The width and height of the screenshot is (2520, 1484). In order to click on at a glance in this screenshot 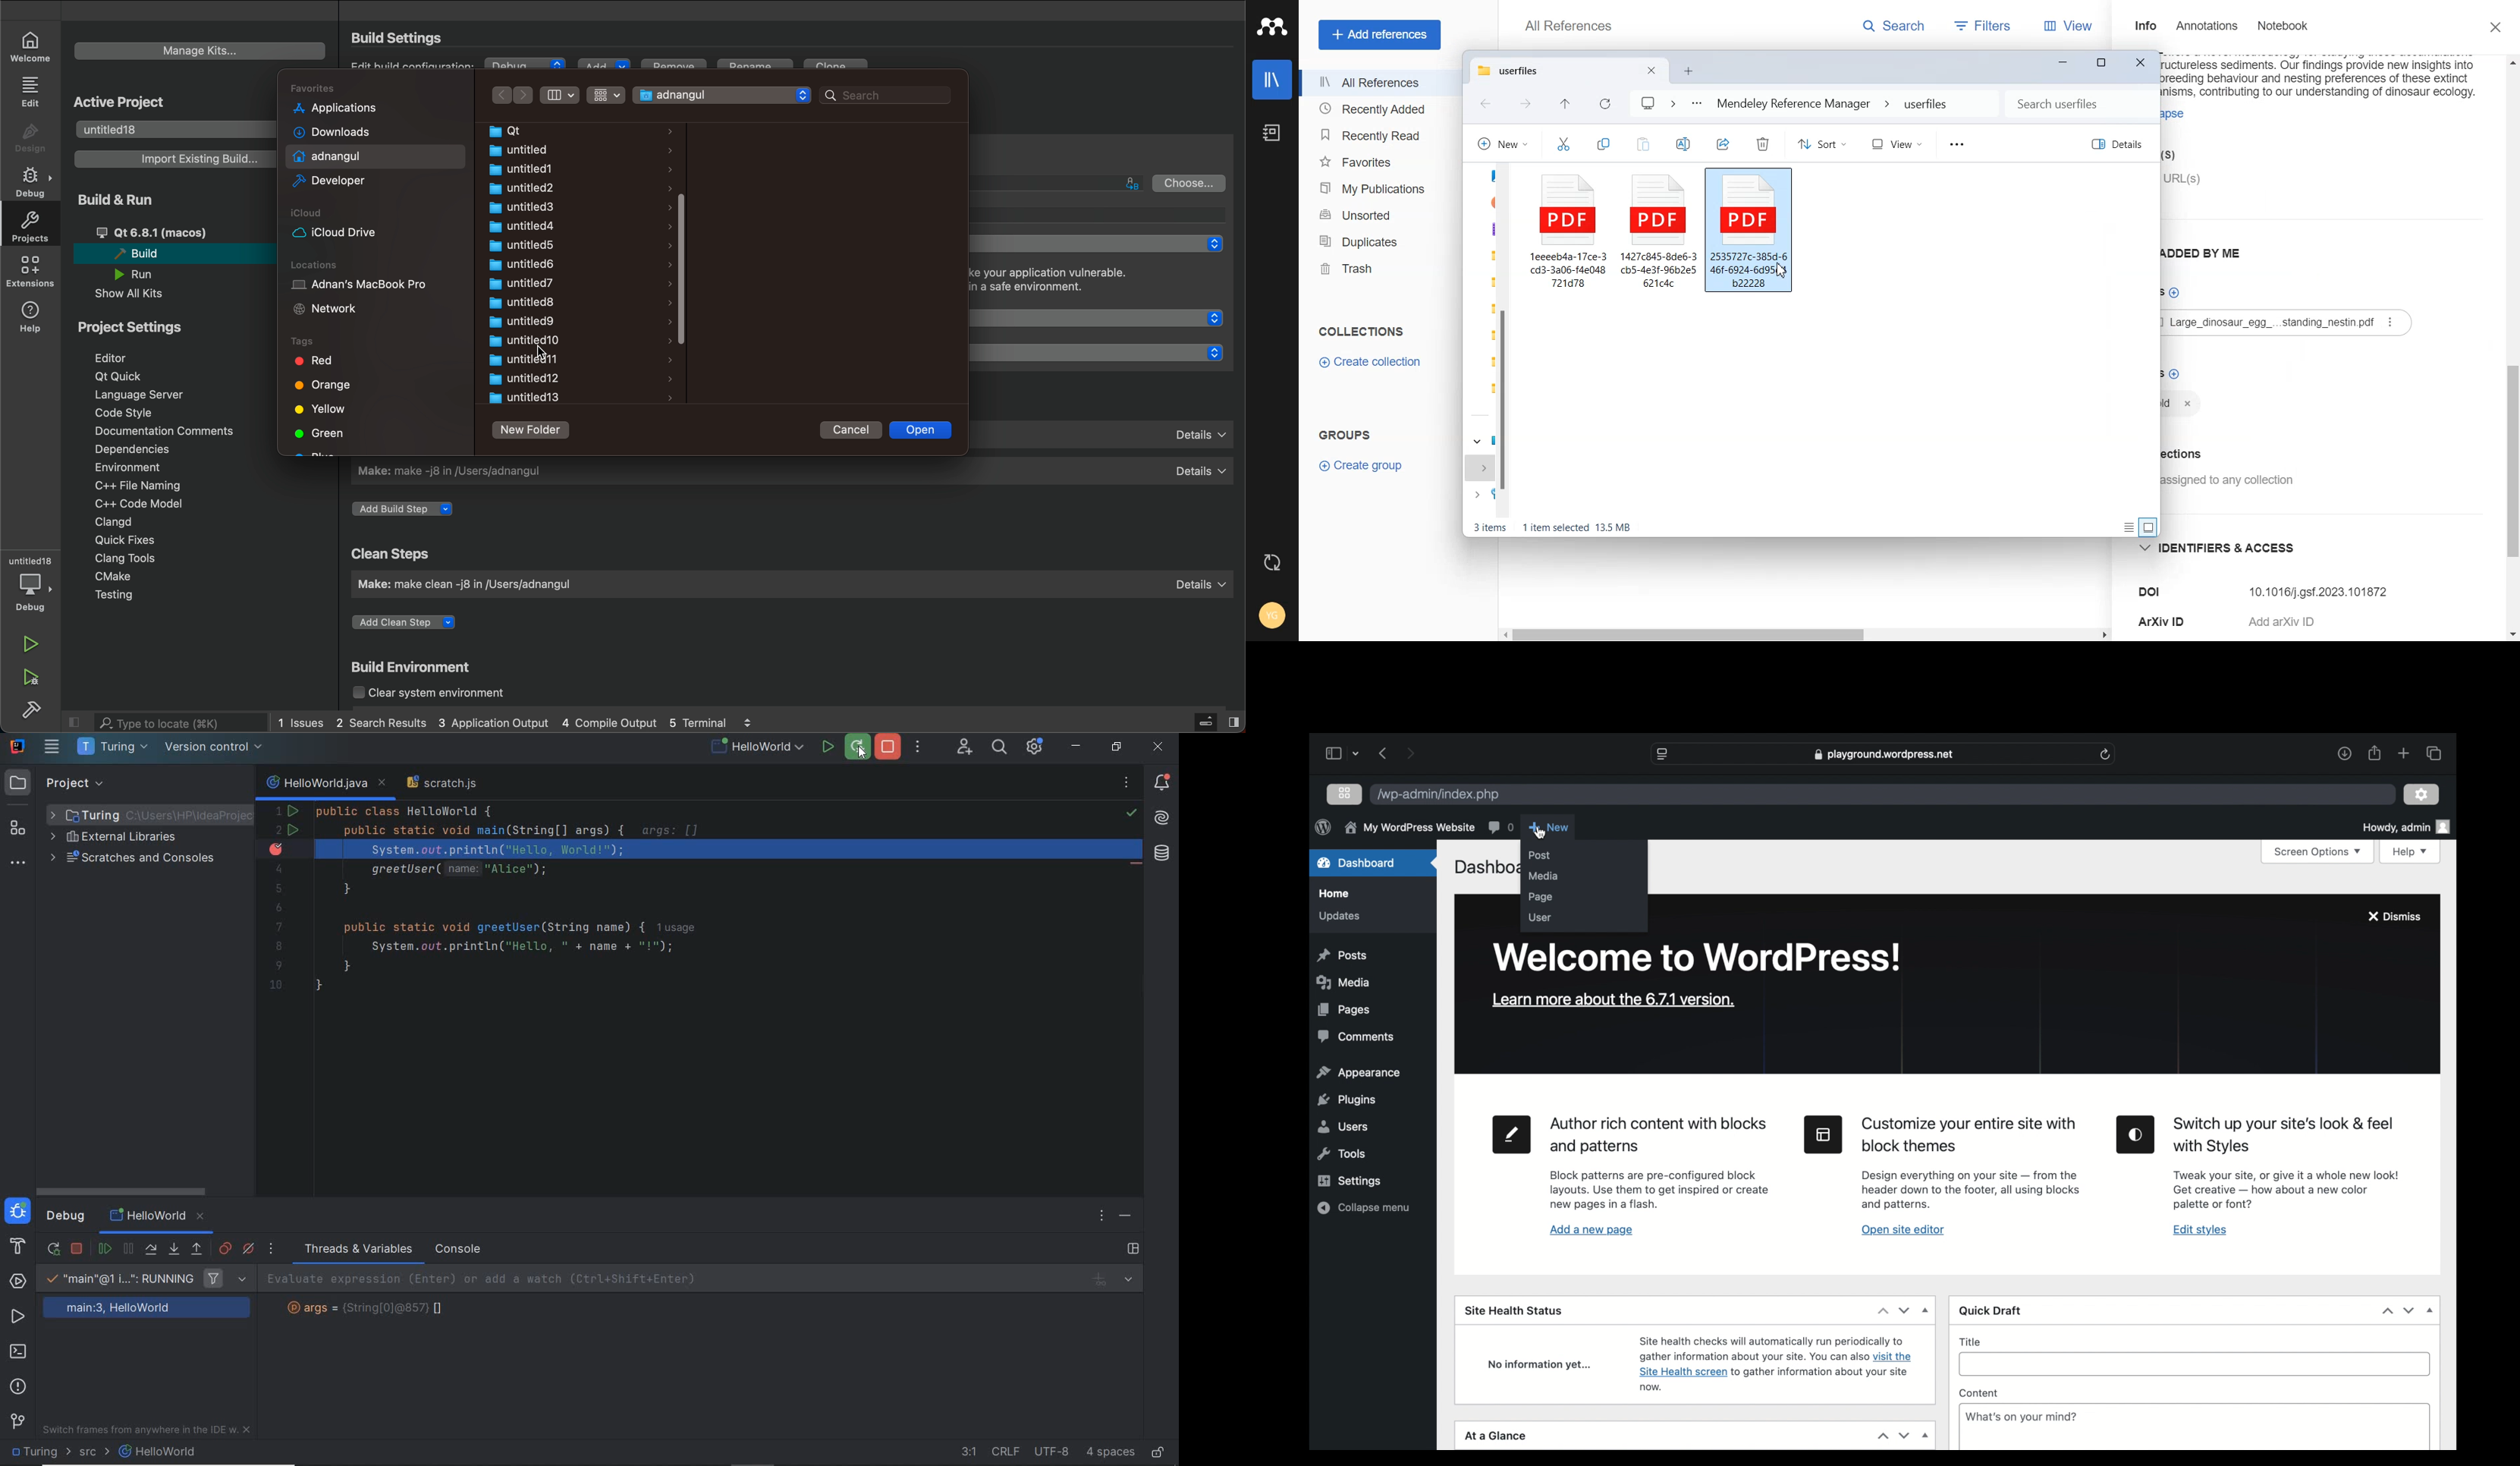, I will do `click(1495, 1435)`.